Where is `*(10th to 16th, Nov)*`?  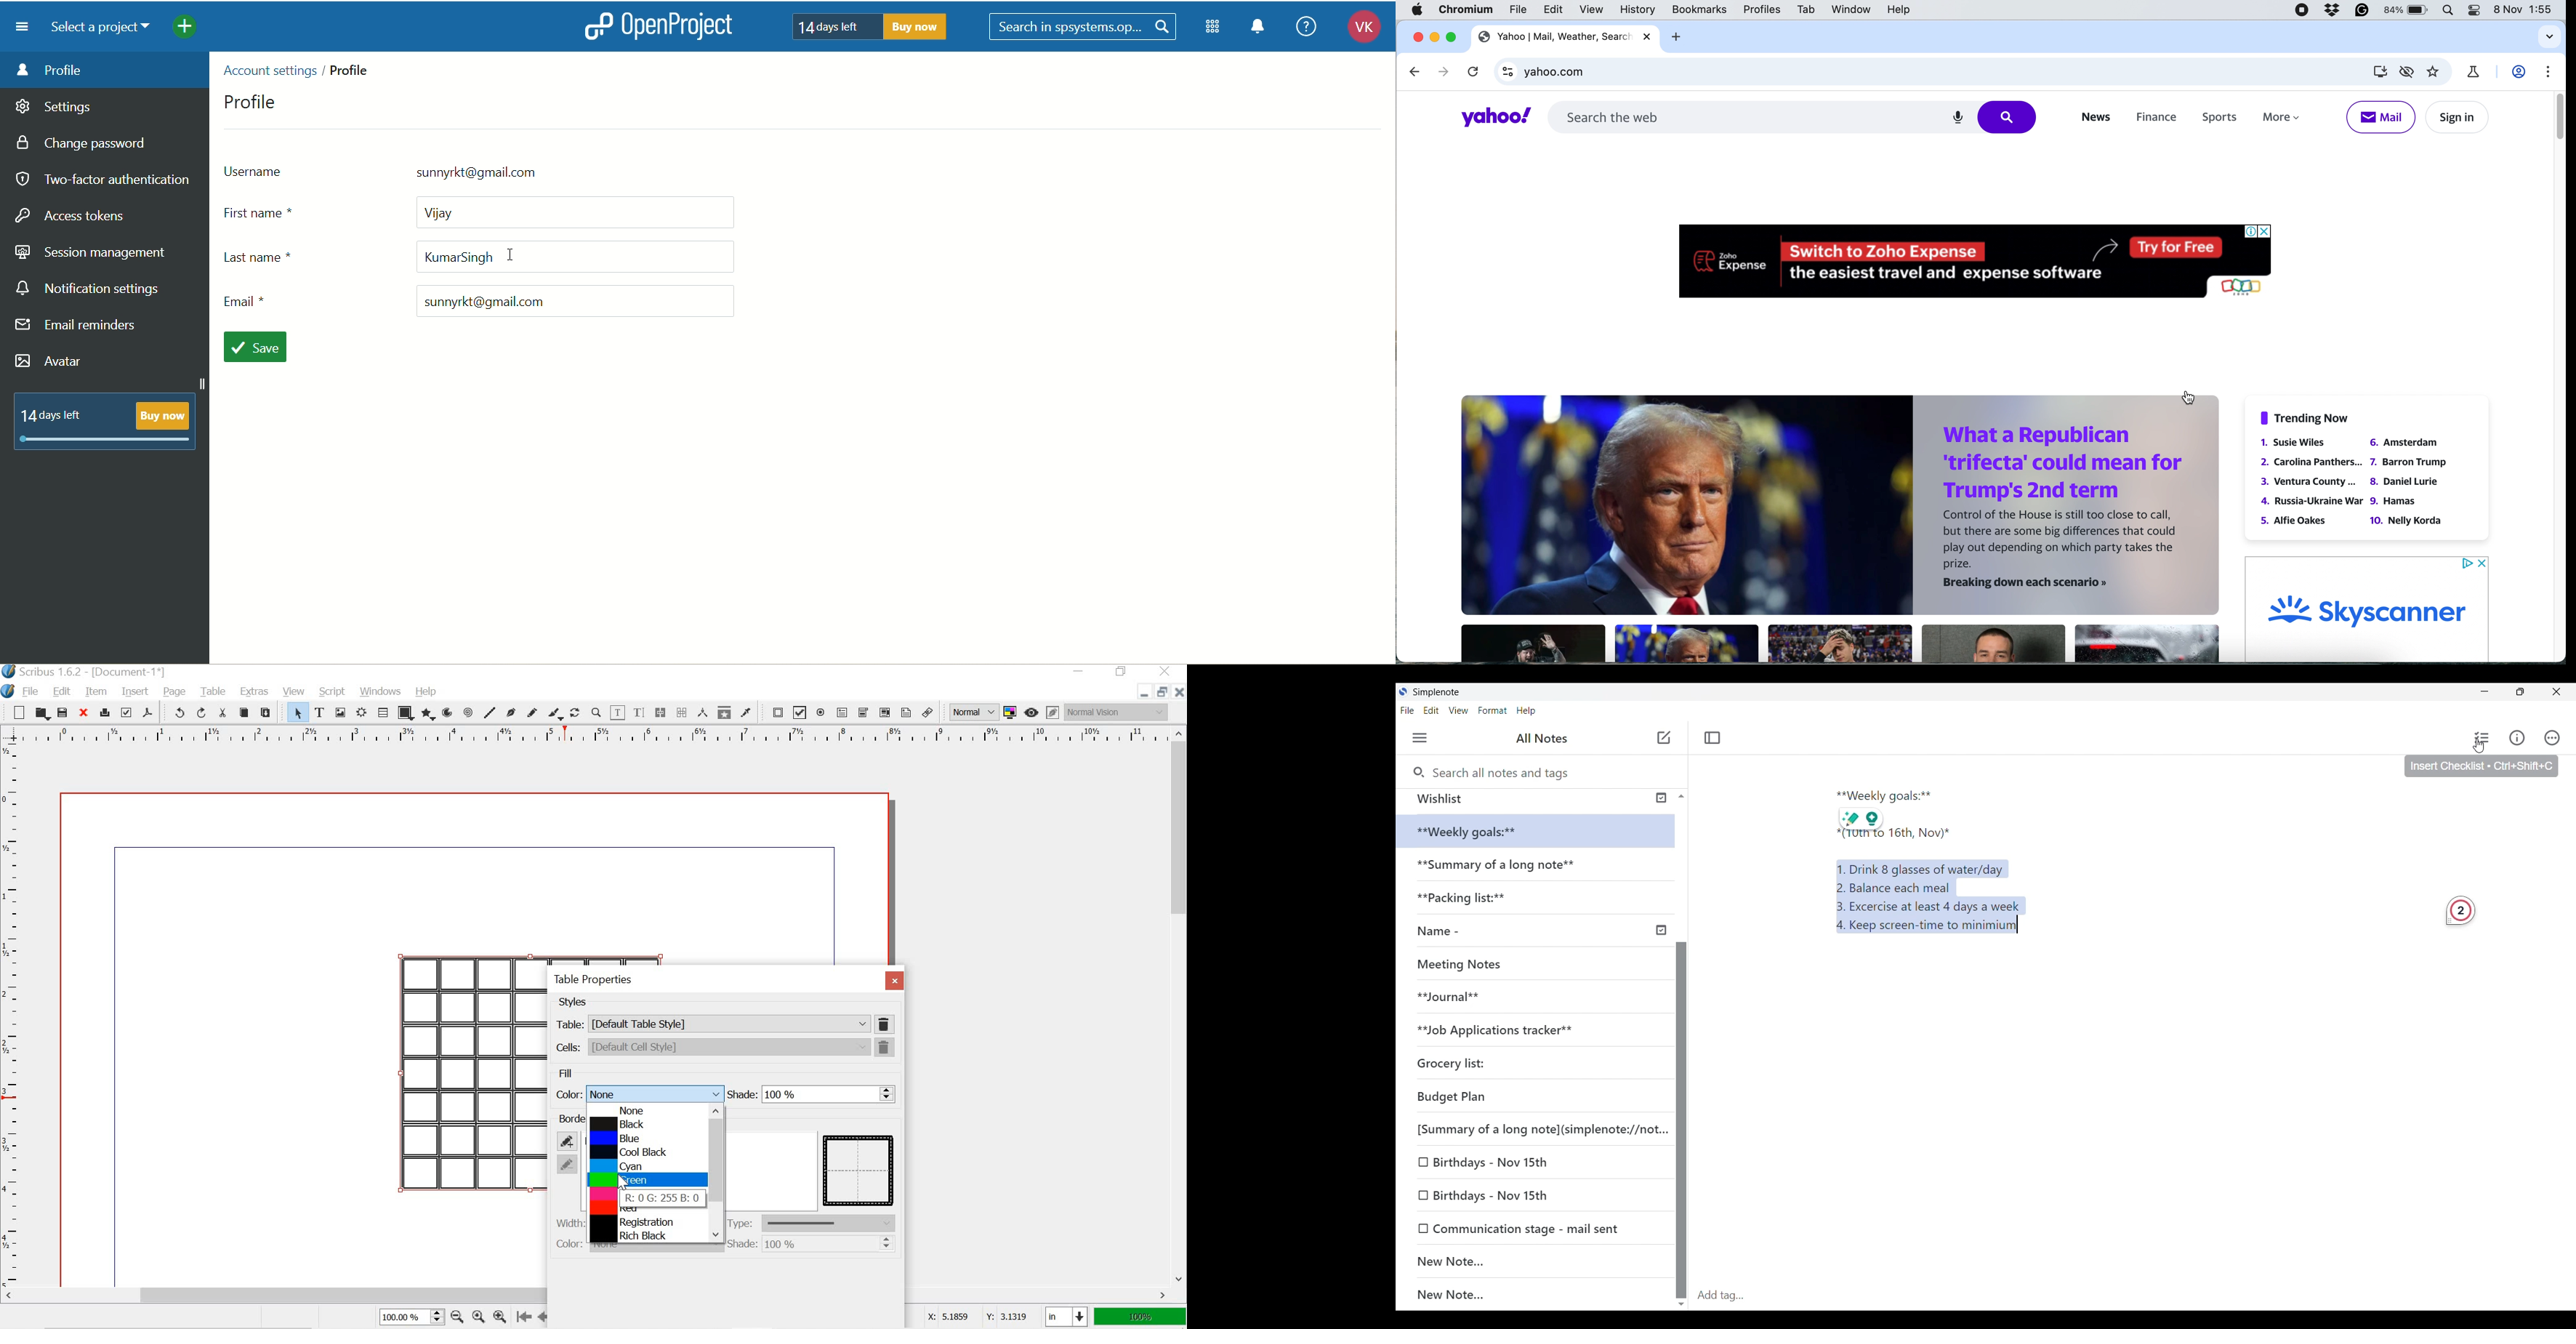 *(10th to 16th, Nov)* is located at coordinates (1888, 836).